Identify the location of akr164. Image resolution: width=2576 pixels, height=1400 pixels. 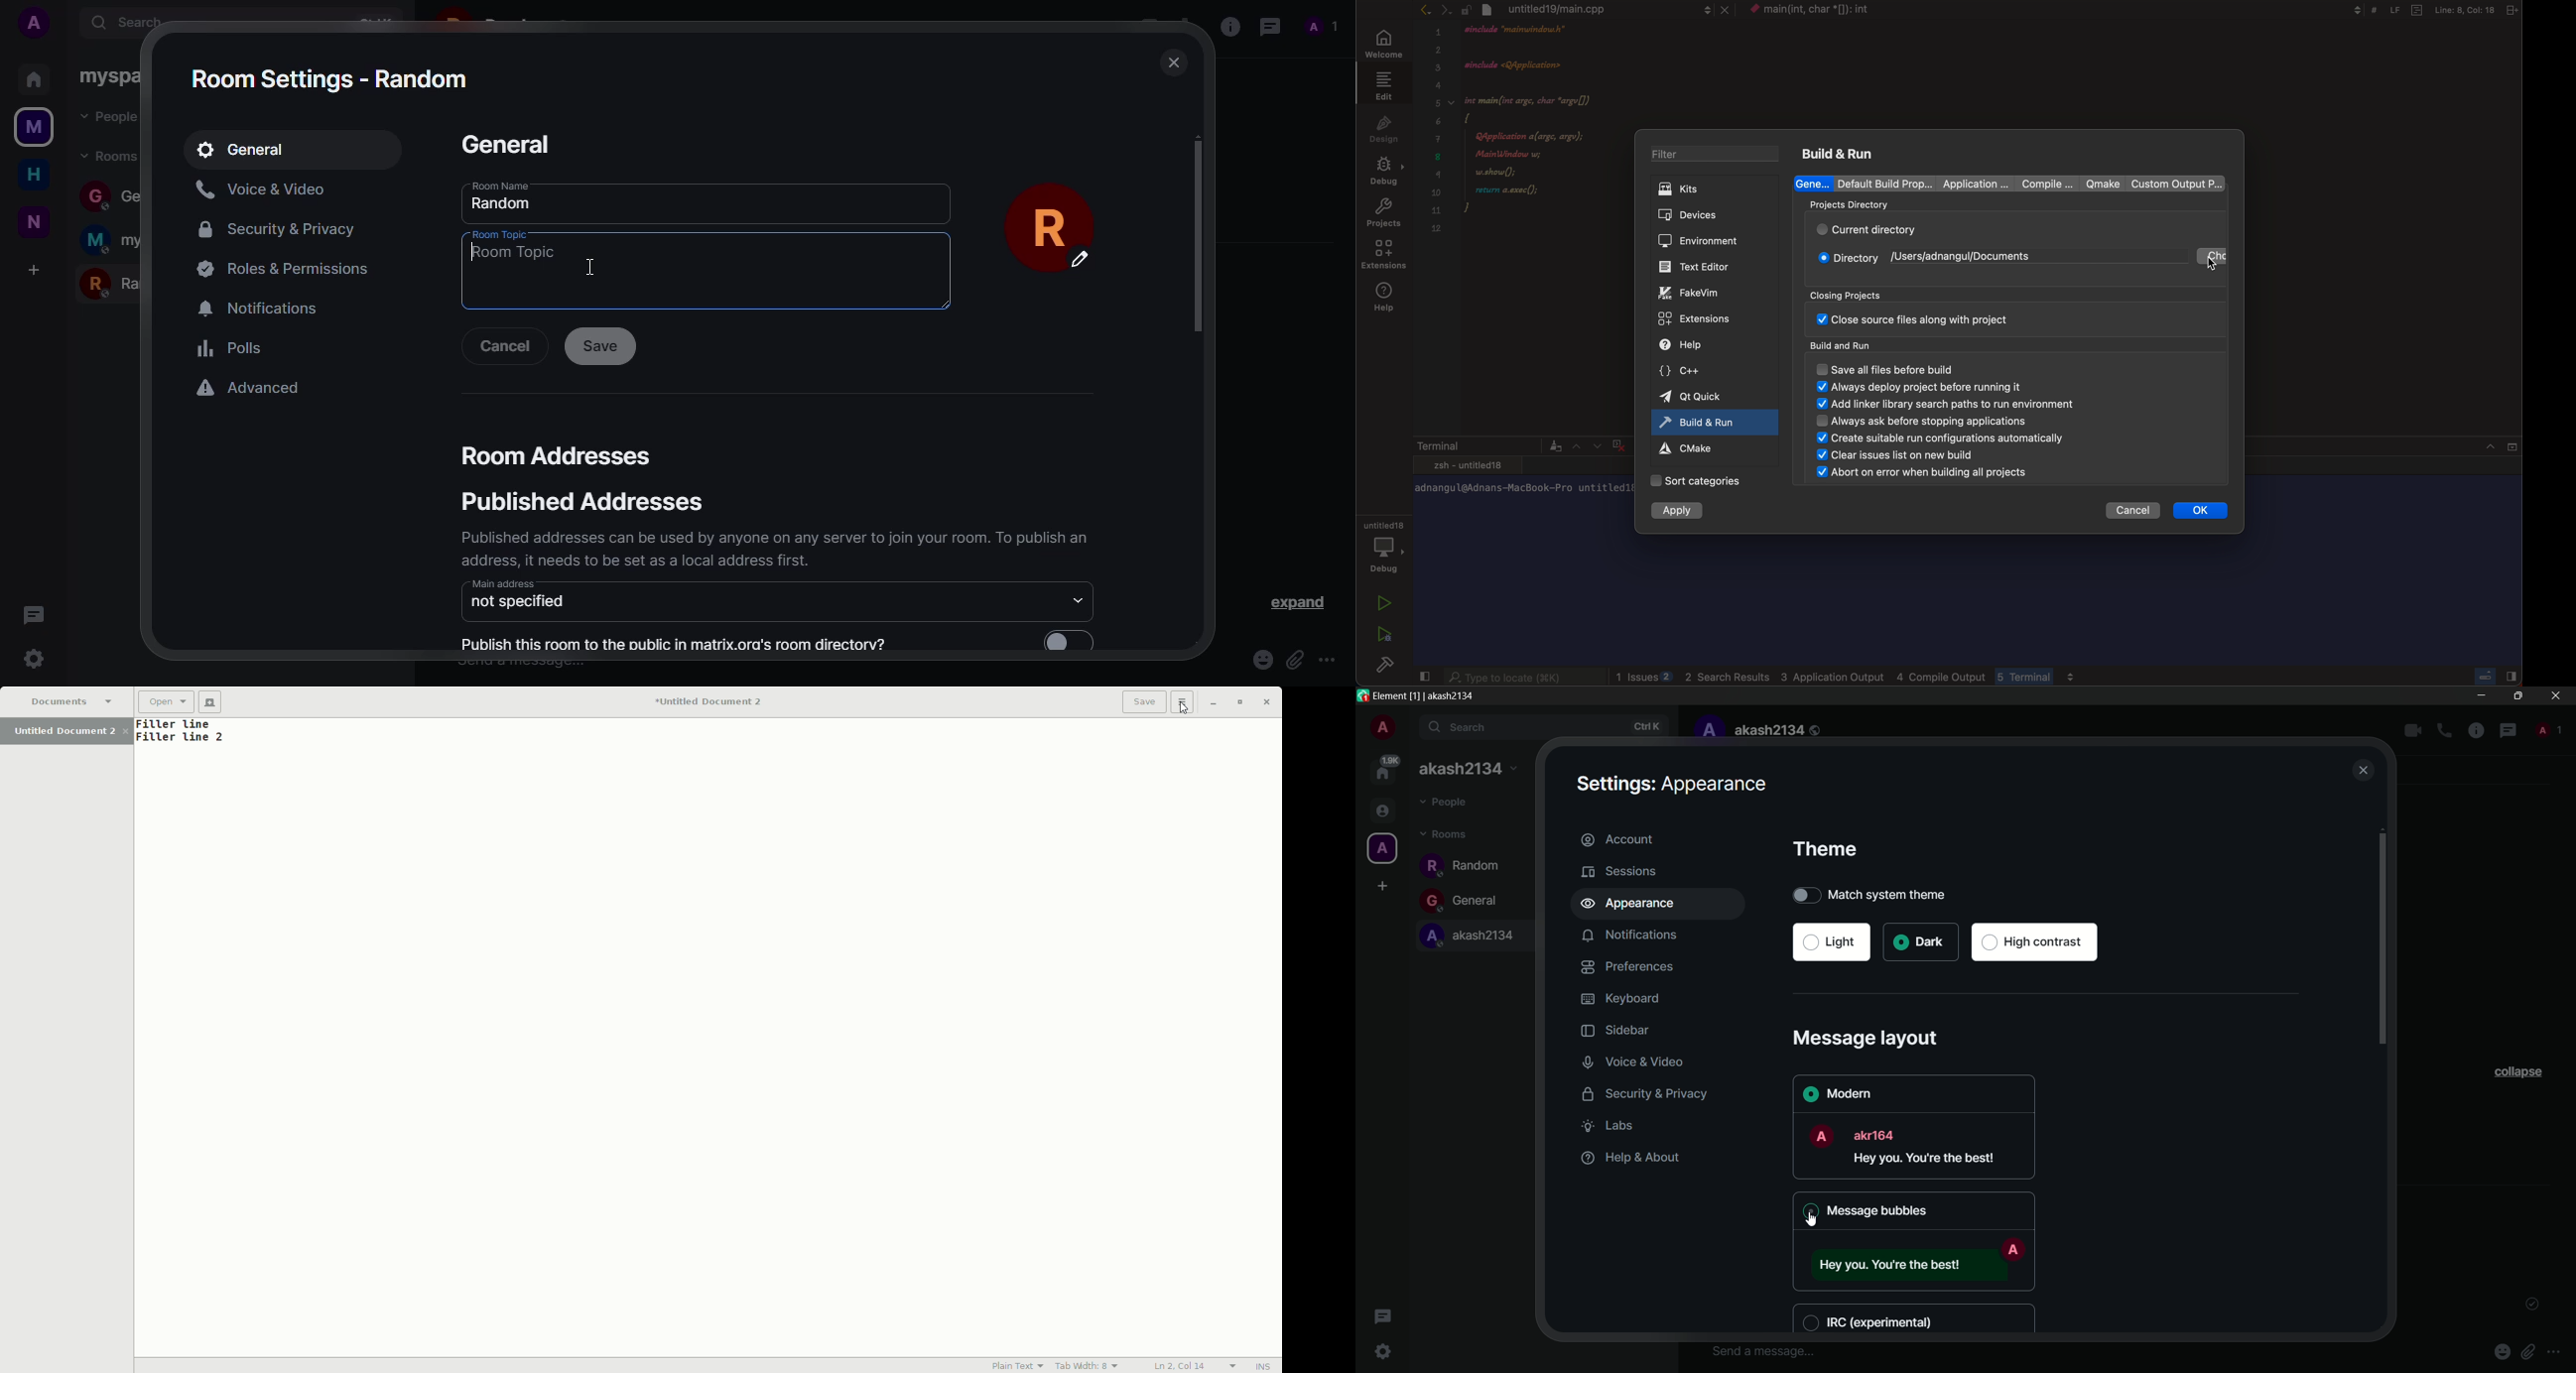
(1877, 1134).